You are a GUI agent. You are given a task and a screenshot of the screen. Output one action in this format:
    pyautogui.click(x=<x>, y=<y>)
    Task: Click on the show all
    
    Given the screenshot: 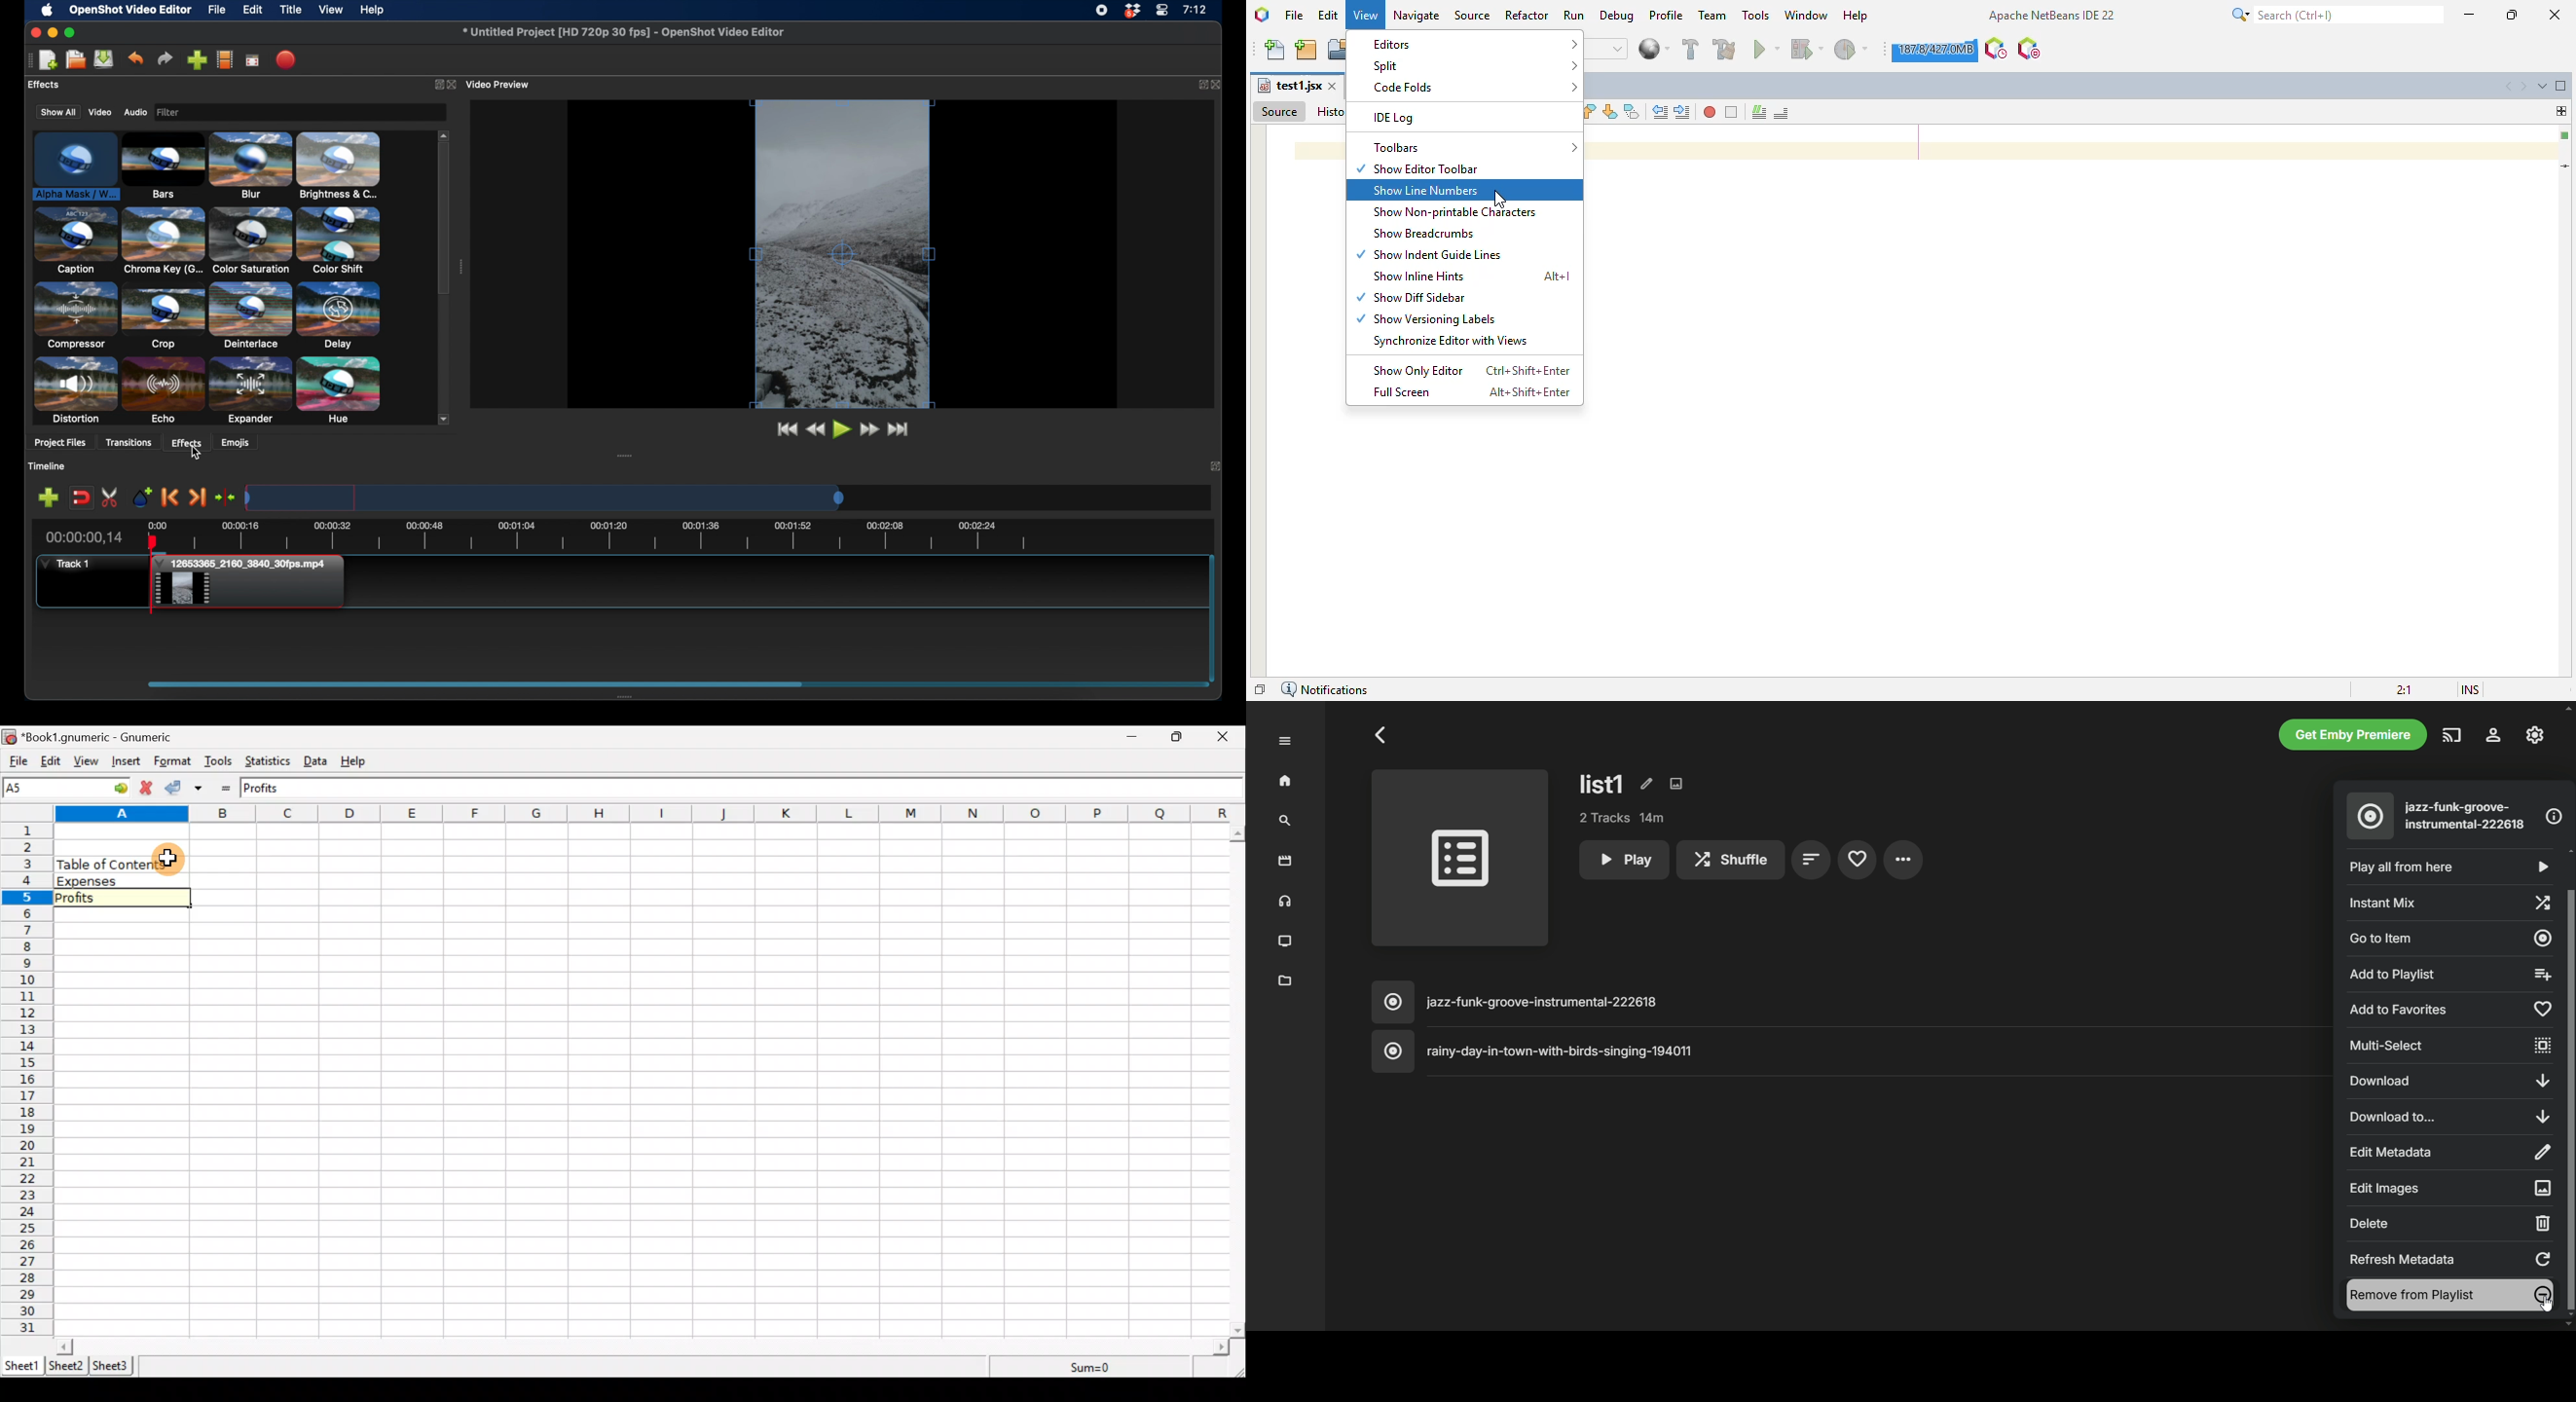 What is the action you would take?
    pyautogui.click(x=57, y=112)
    